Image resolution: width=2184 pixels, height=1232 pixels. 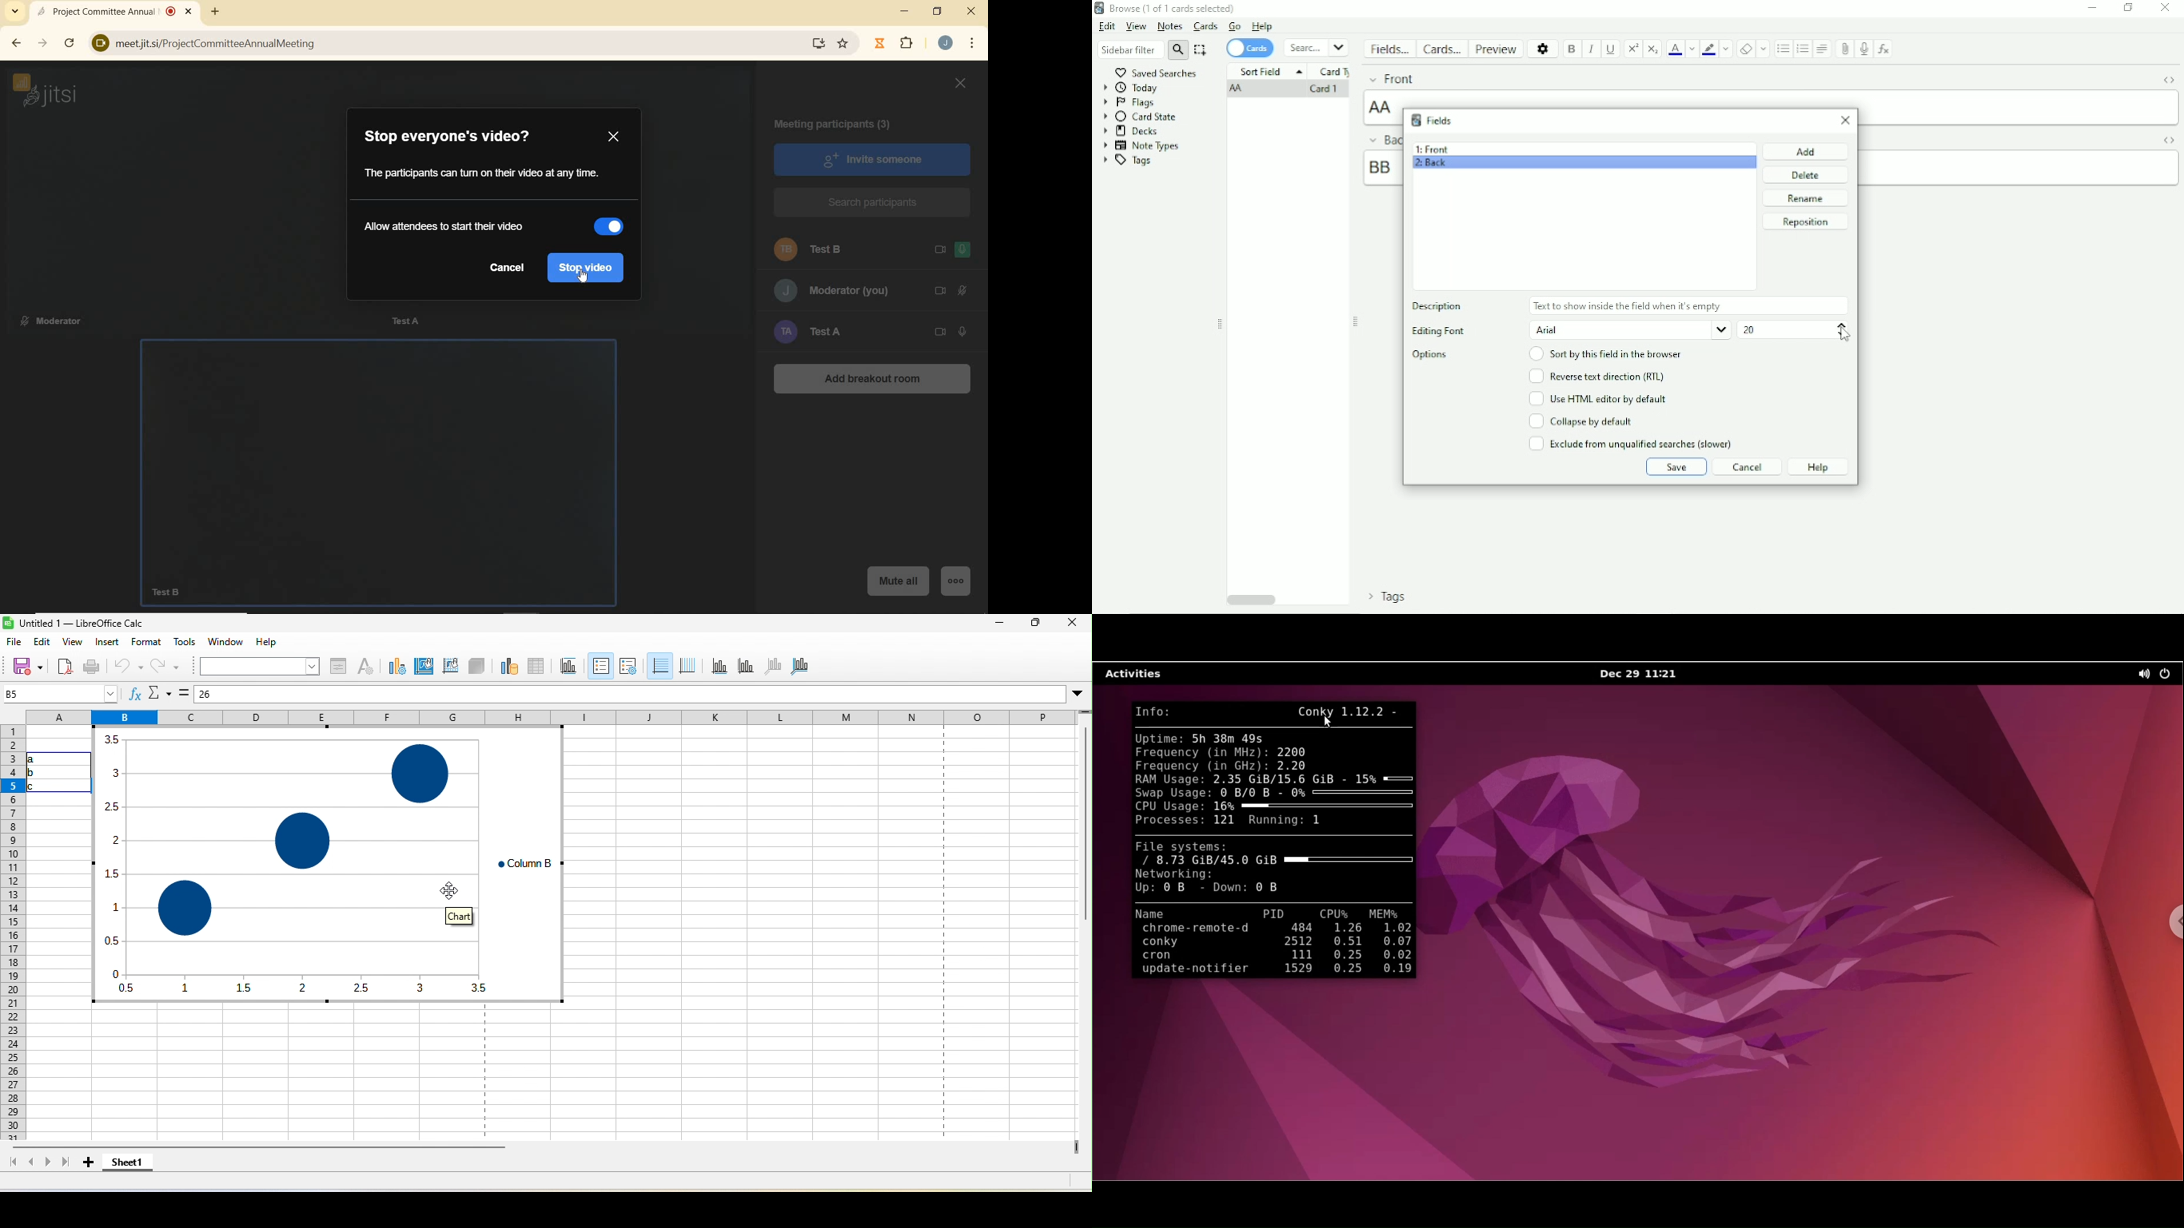 I want to click on CAMERA, so click(x=939, y=251).